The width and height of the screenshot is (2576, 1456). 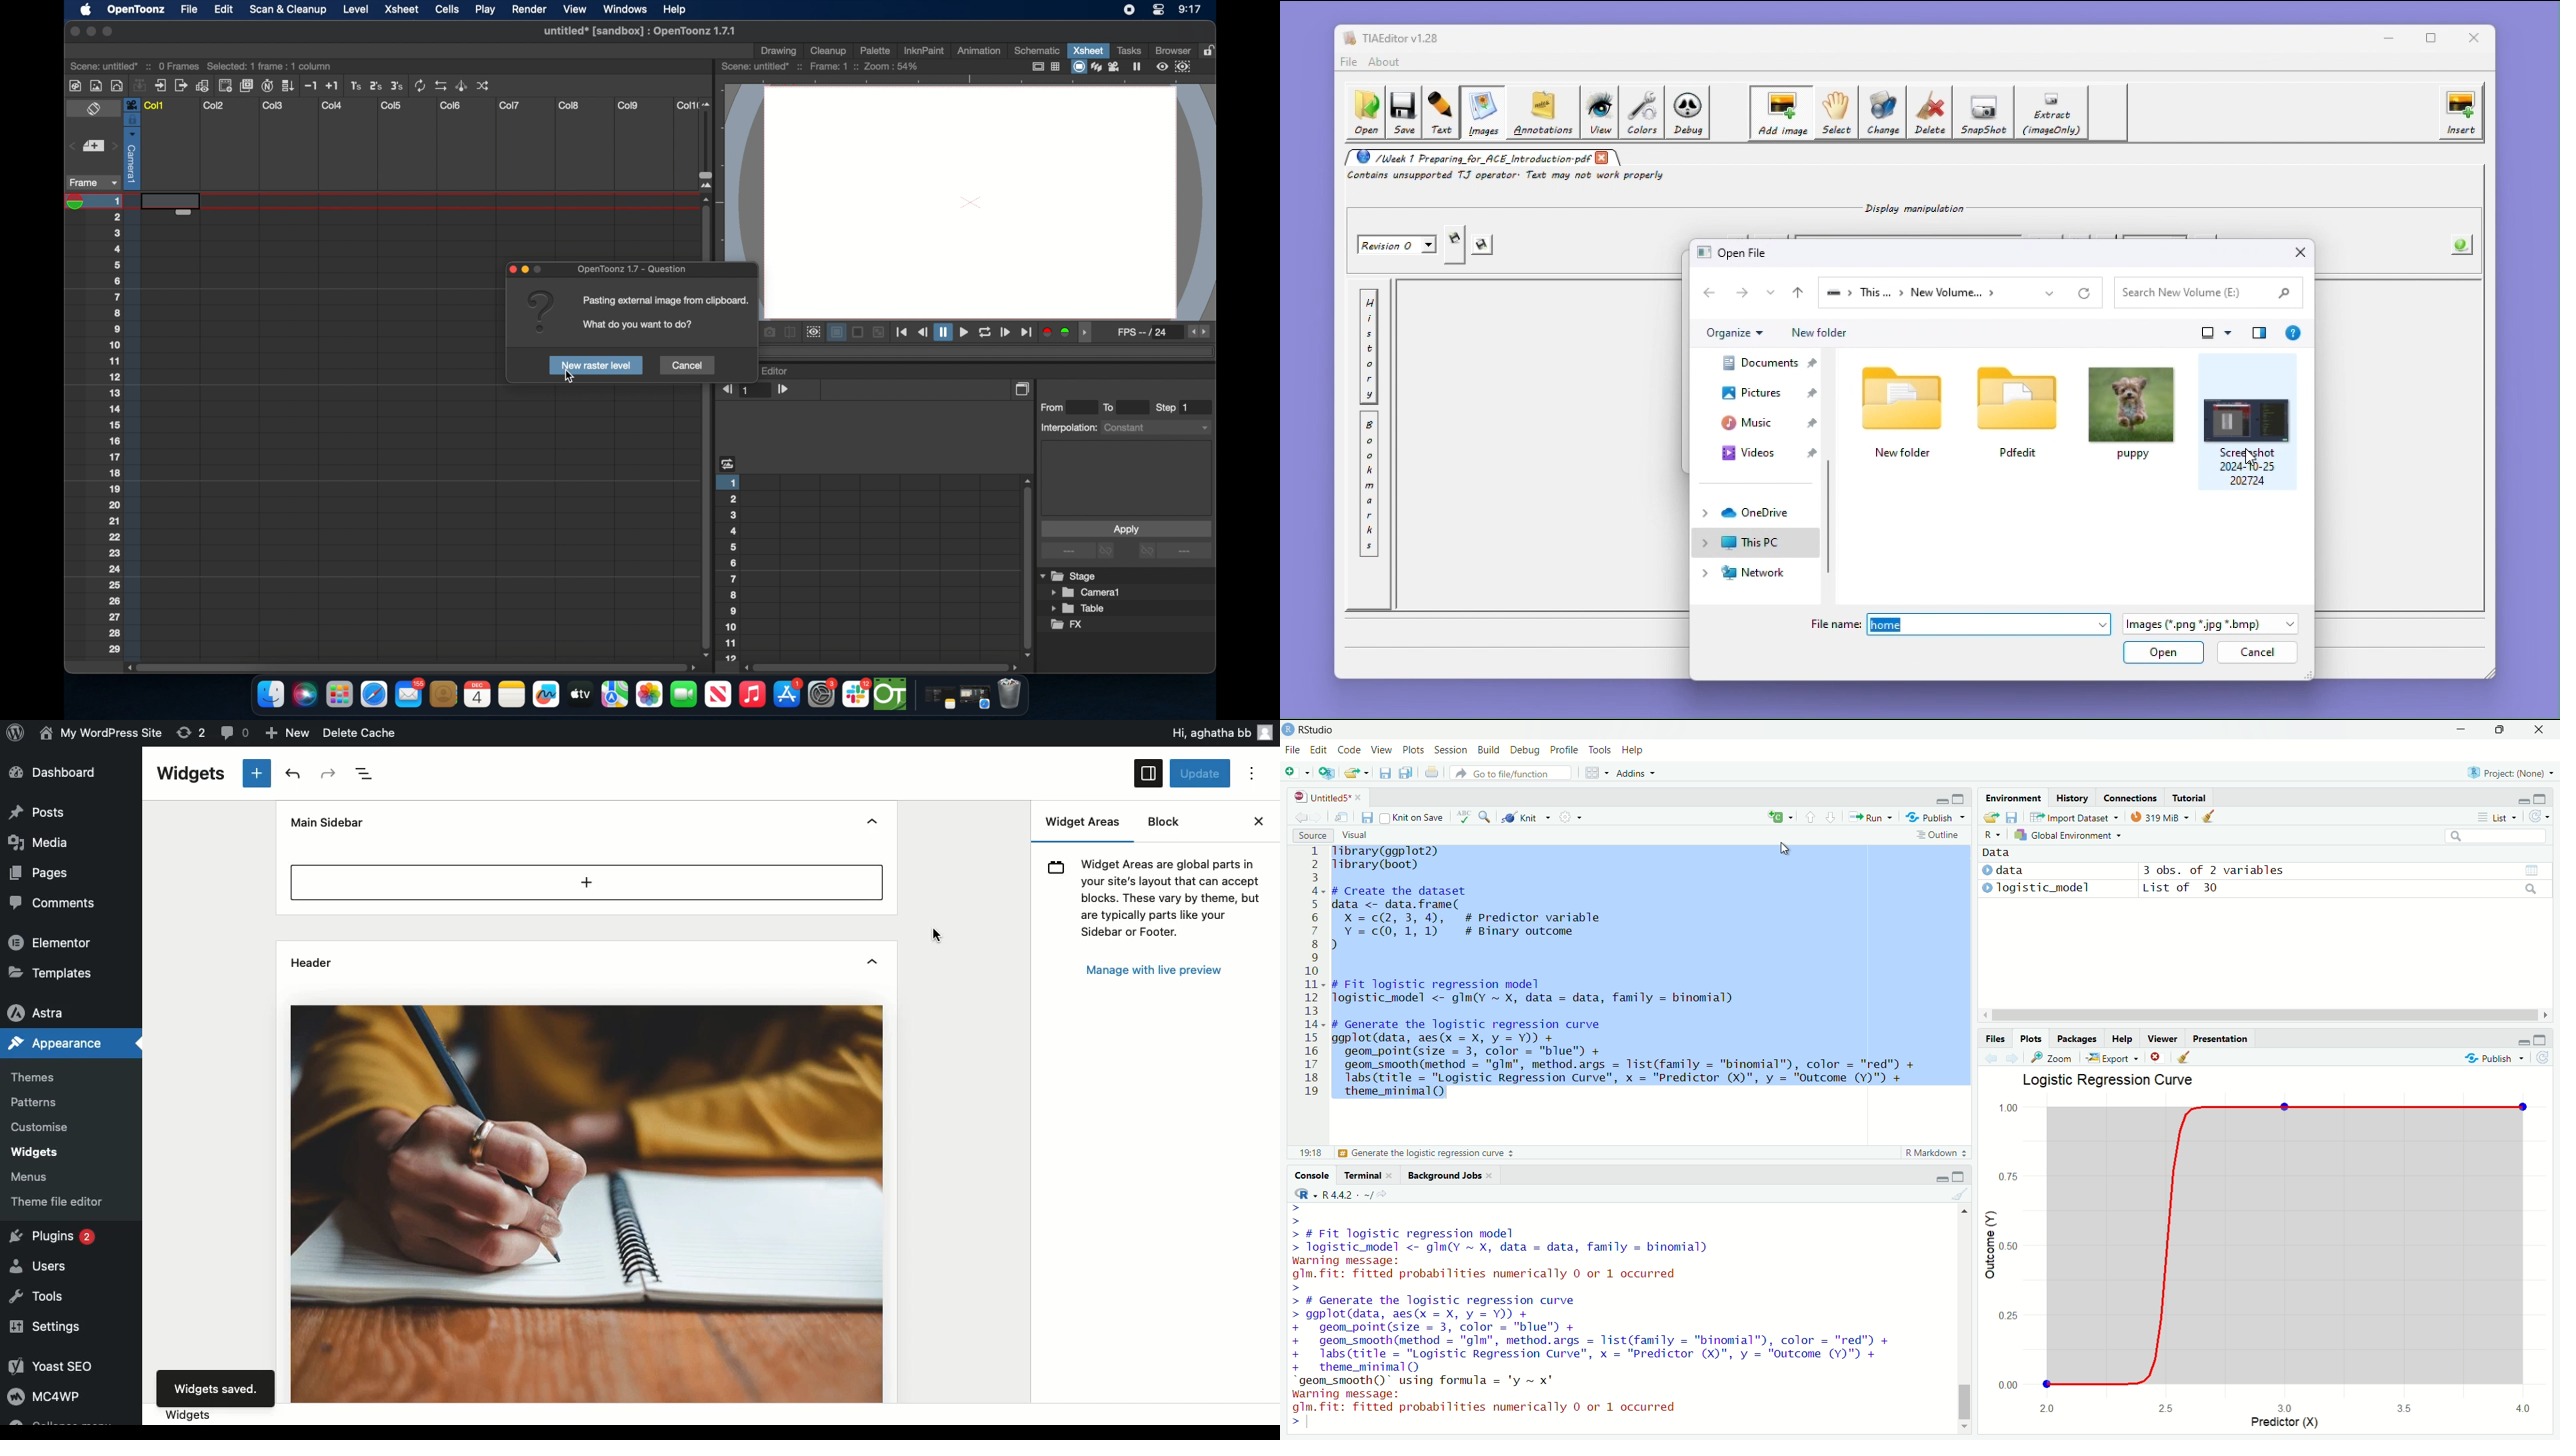 I want to click on Files, so click(x=1995, y=1039).